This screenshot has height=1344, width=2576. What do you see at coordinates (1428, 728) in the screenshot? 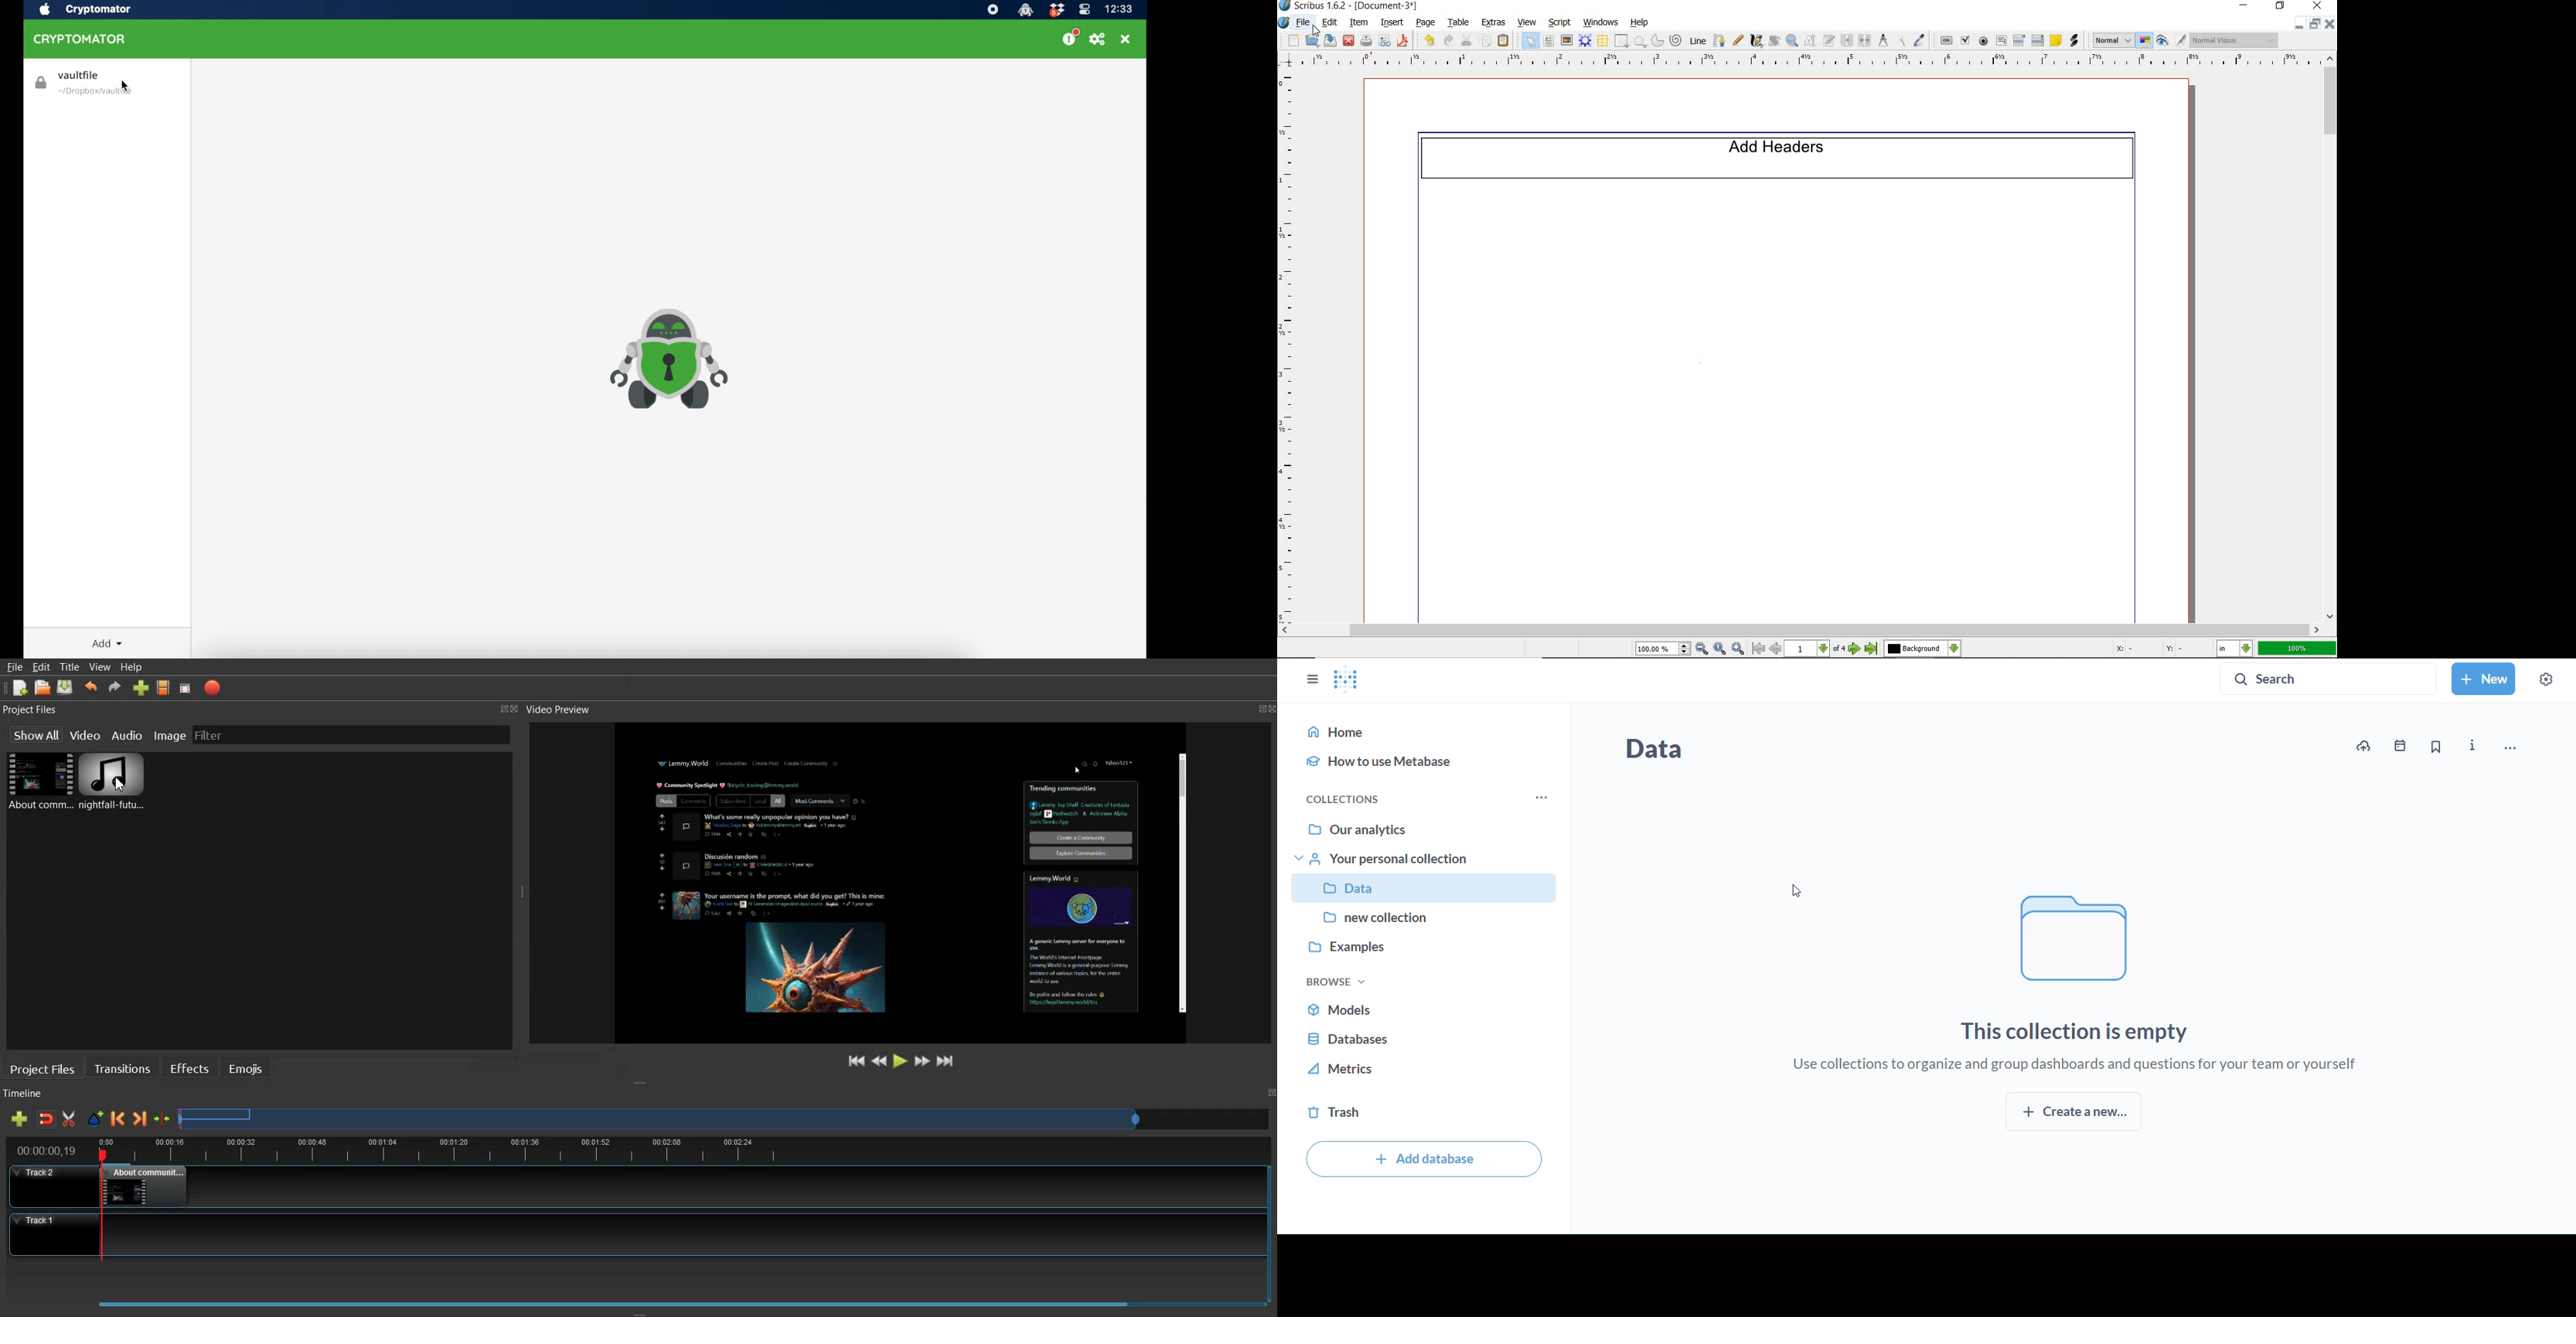
I see `home` at bounding box center [1428, 728].